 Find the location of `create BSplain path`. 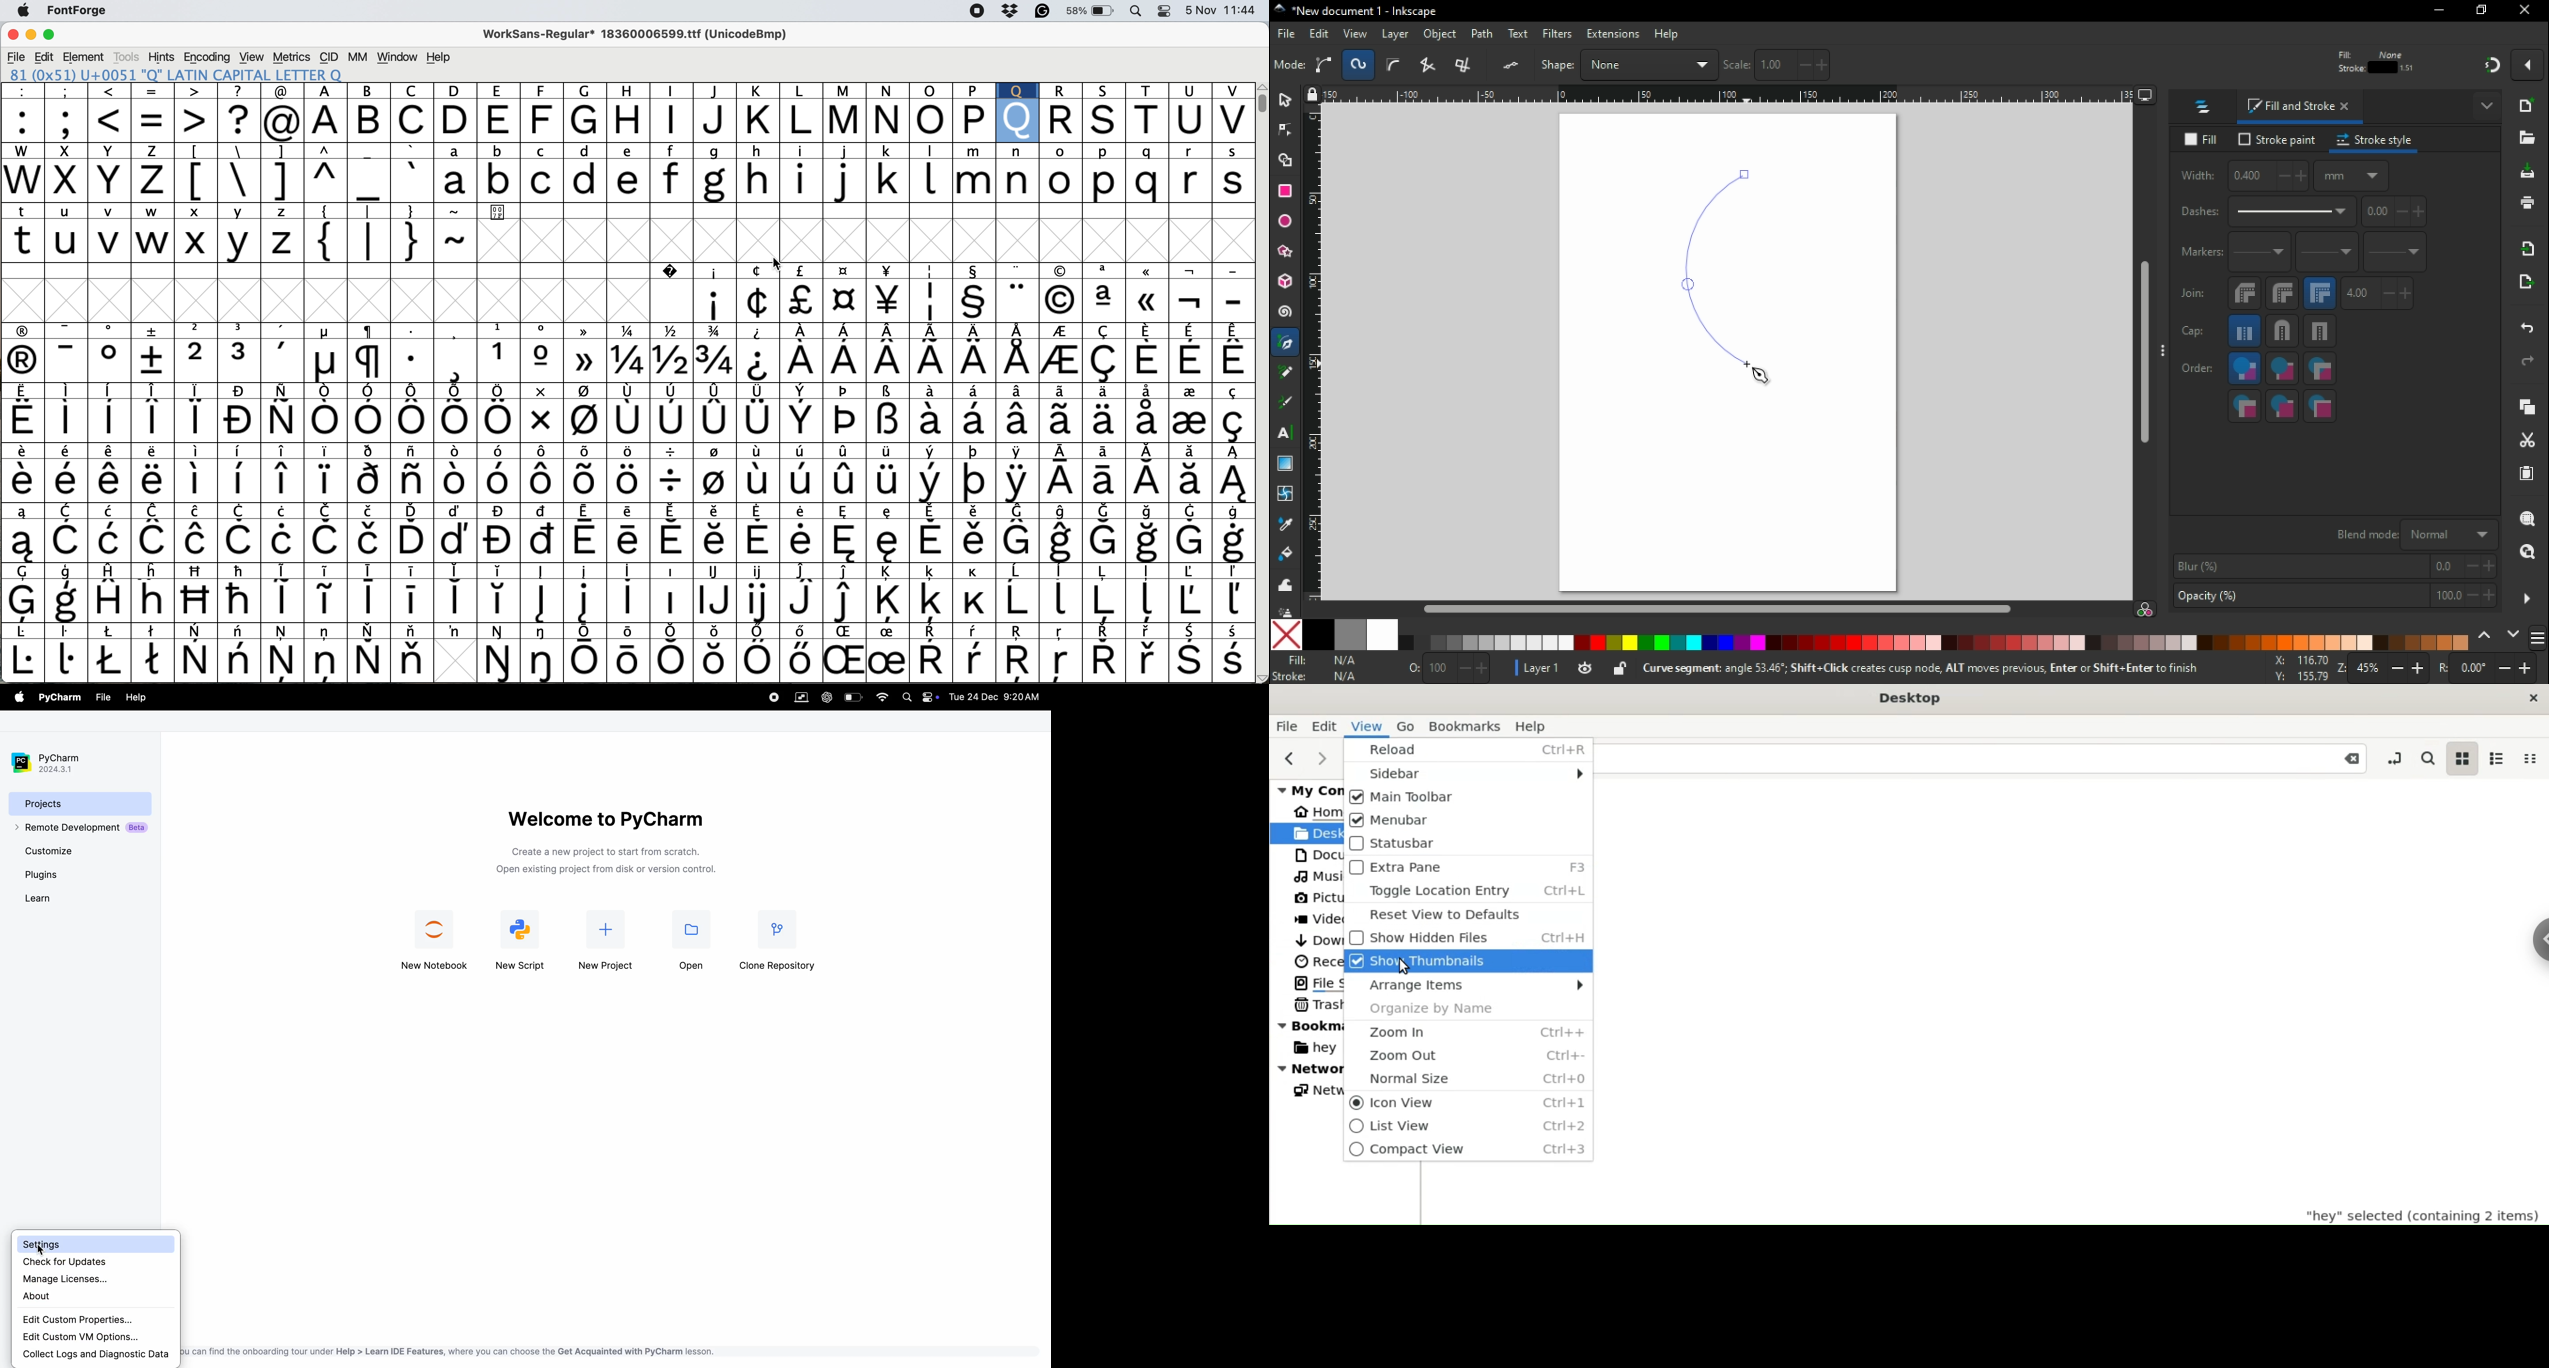

create BSplain path is located at coordinates (1397, 68).